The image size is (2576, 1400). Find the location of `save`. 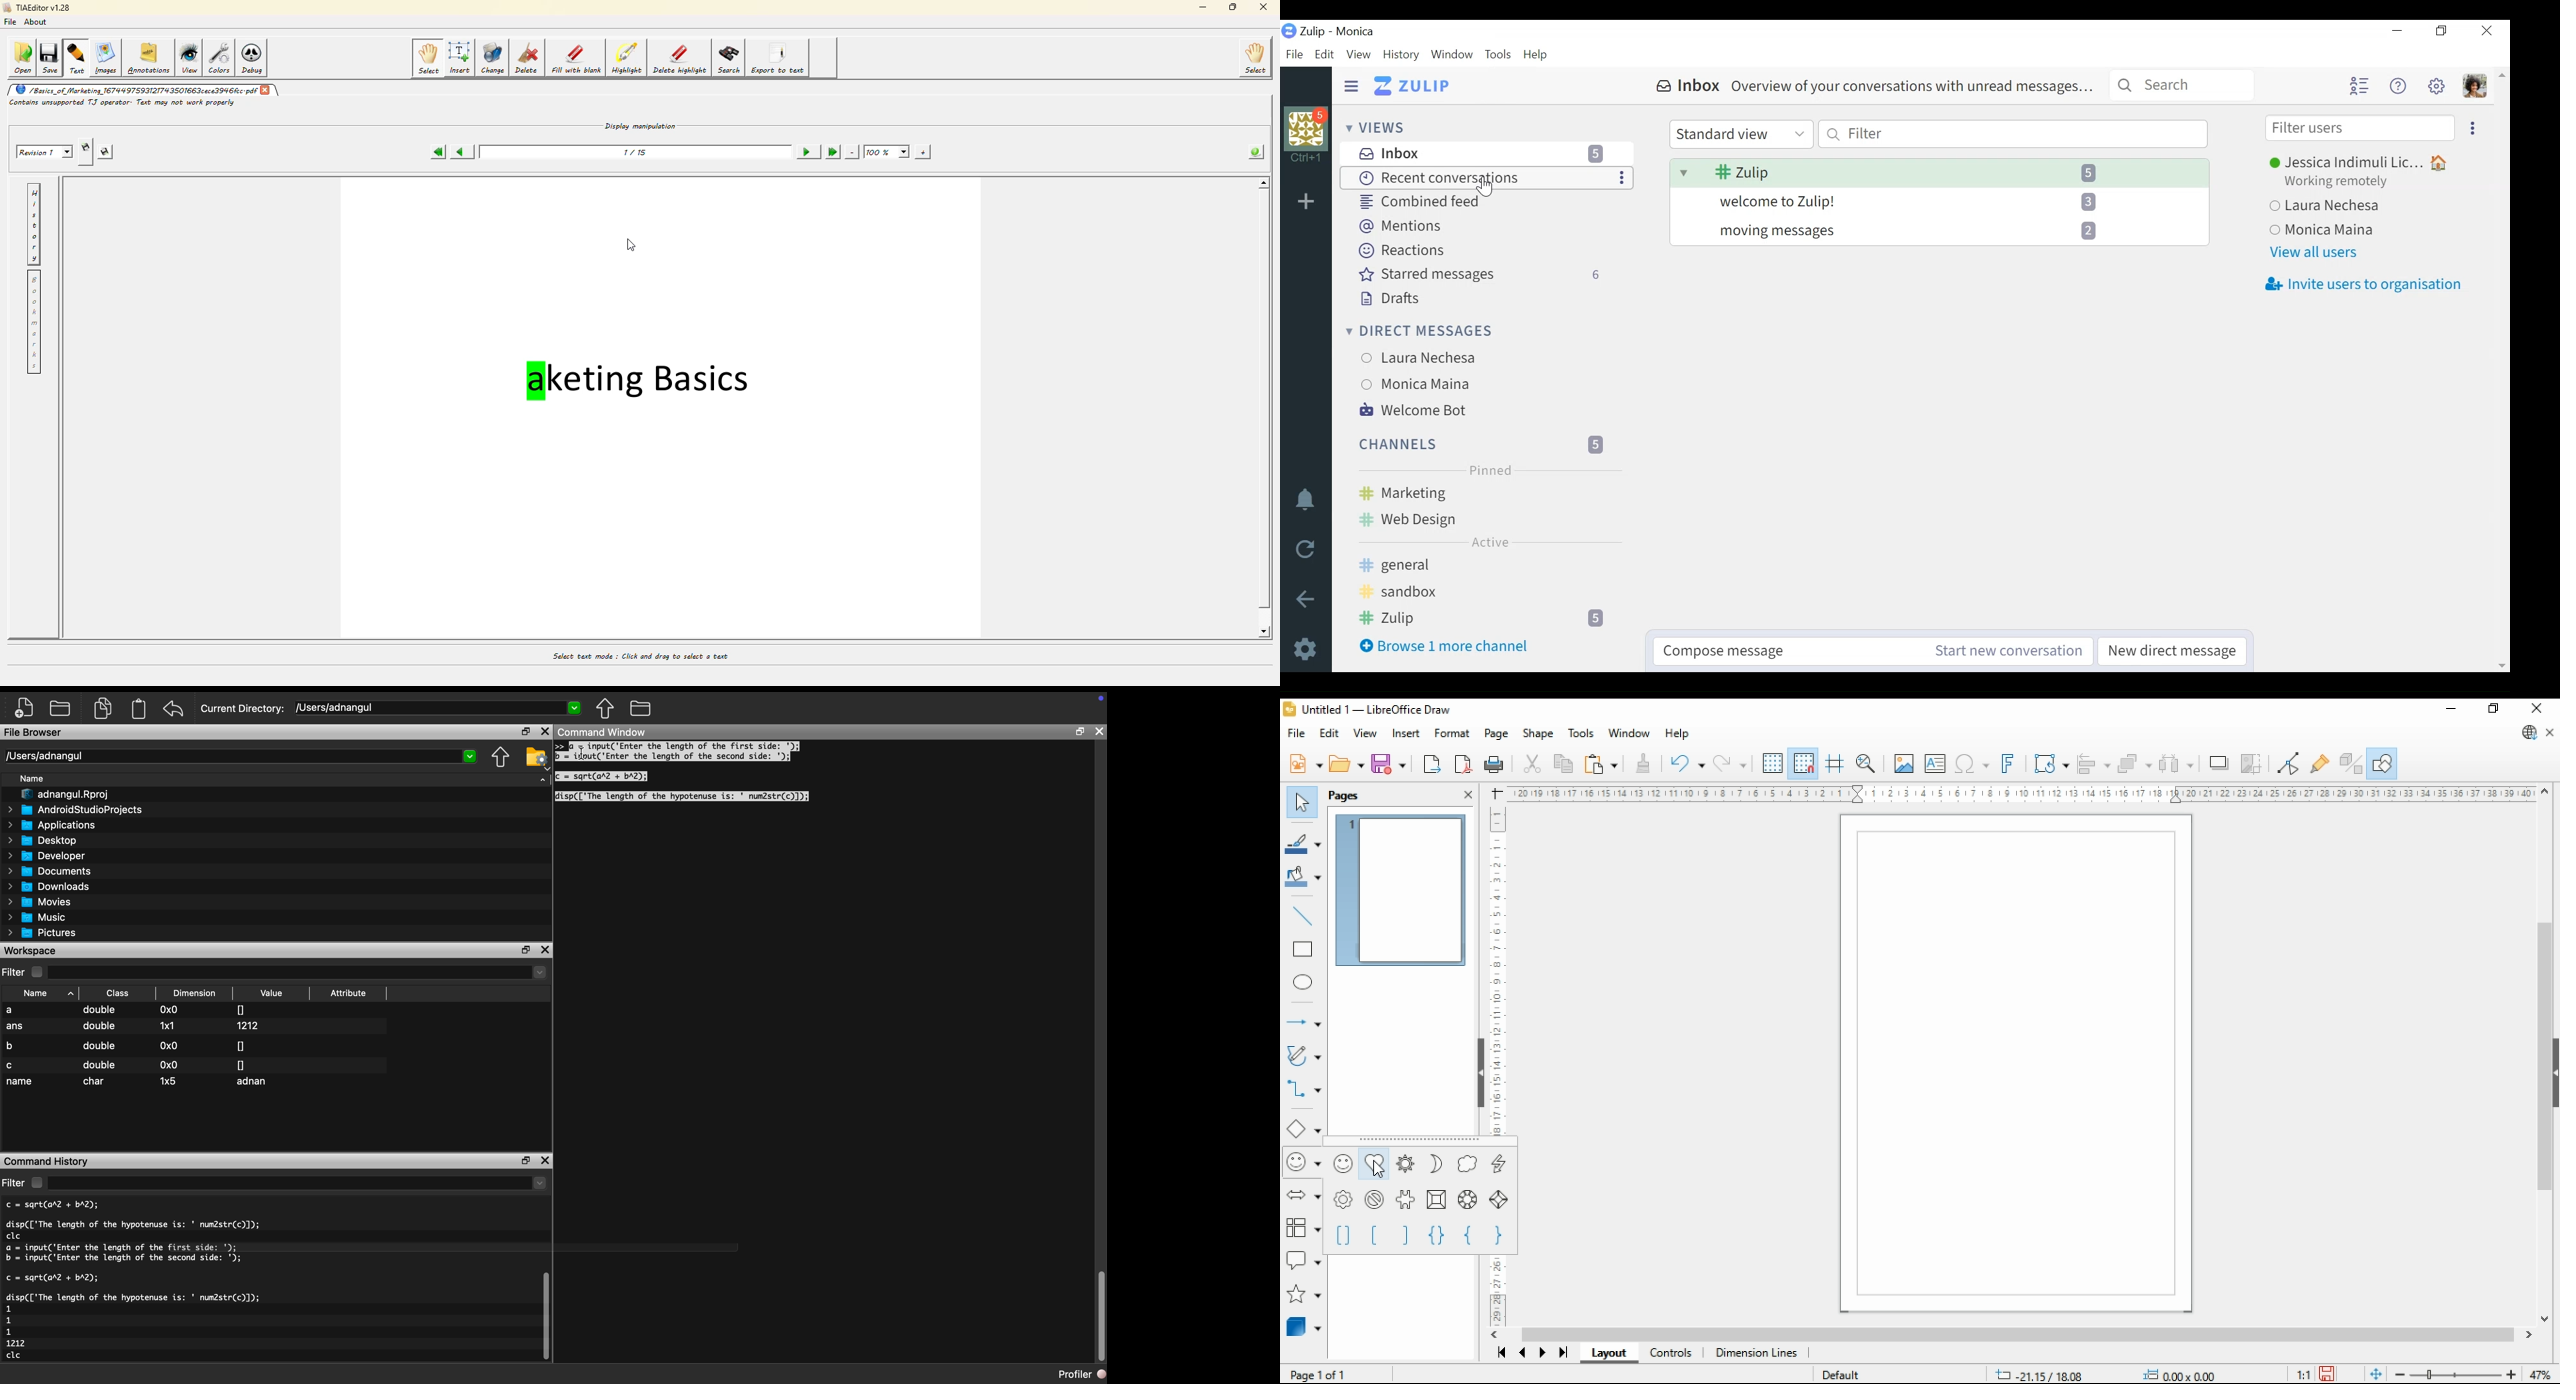

save is located at coordinates (1390, 764).